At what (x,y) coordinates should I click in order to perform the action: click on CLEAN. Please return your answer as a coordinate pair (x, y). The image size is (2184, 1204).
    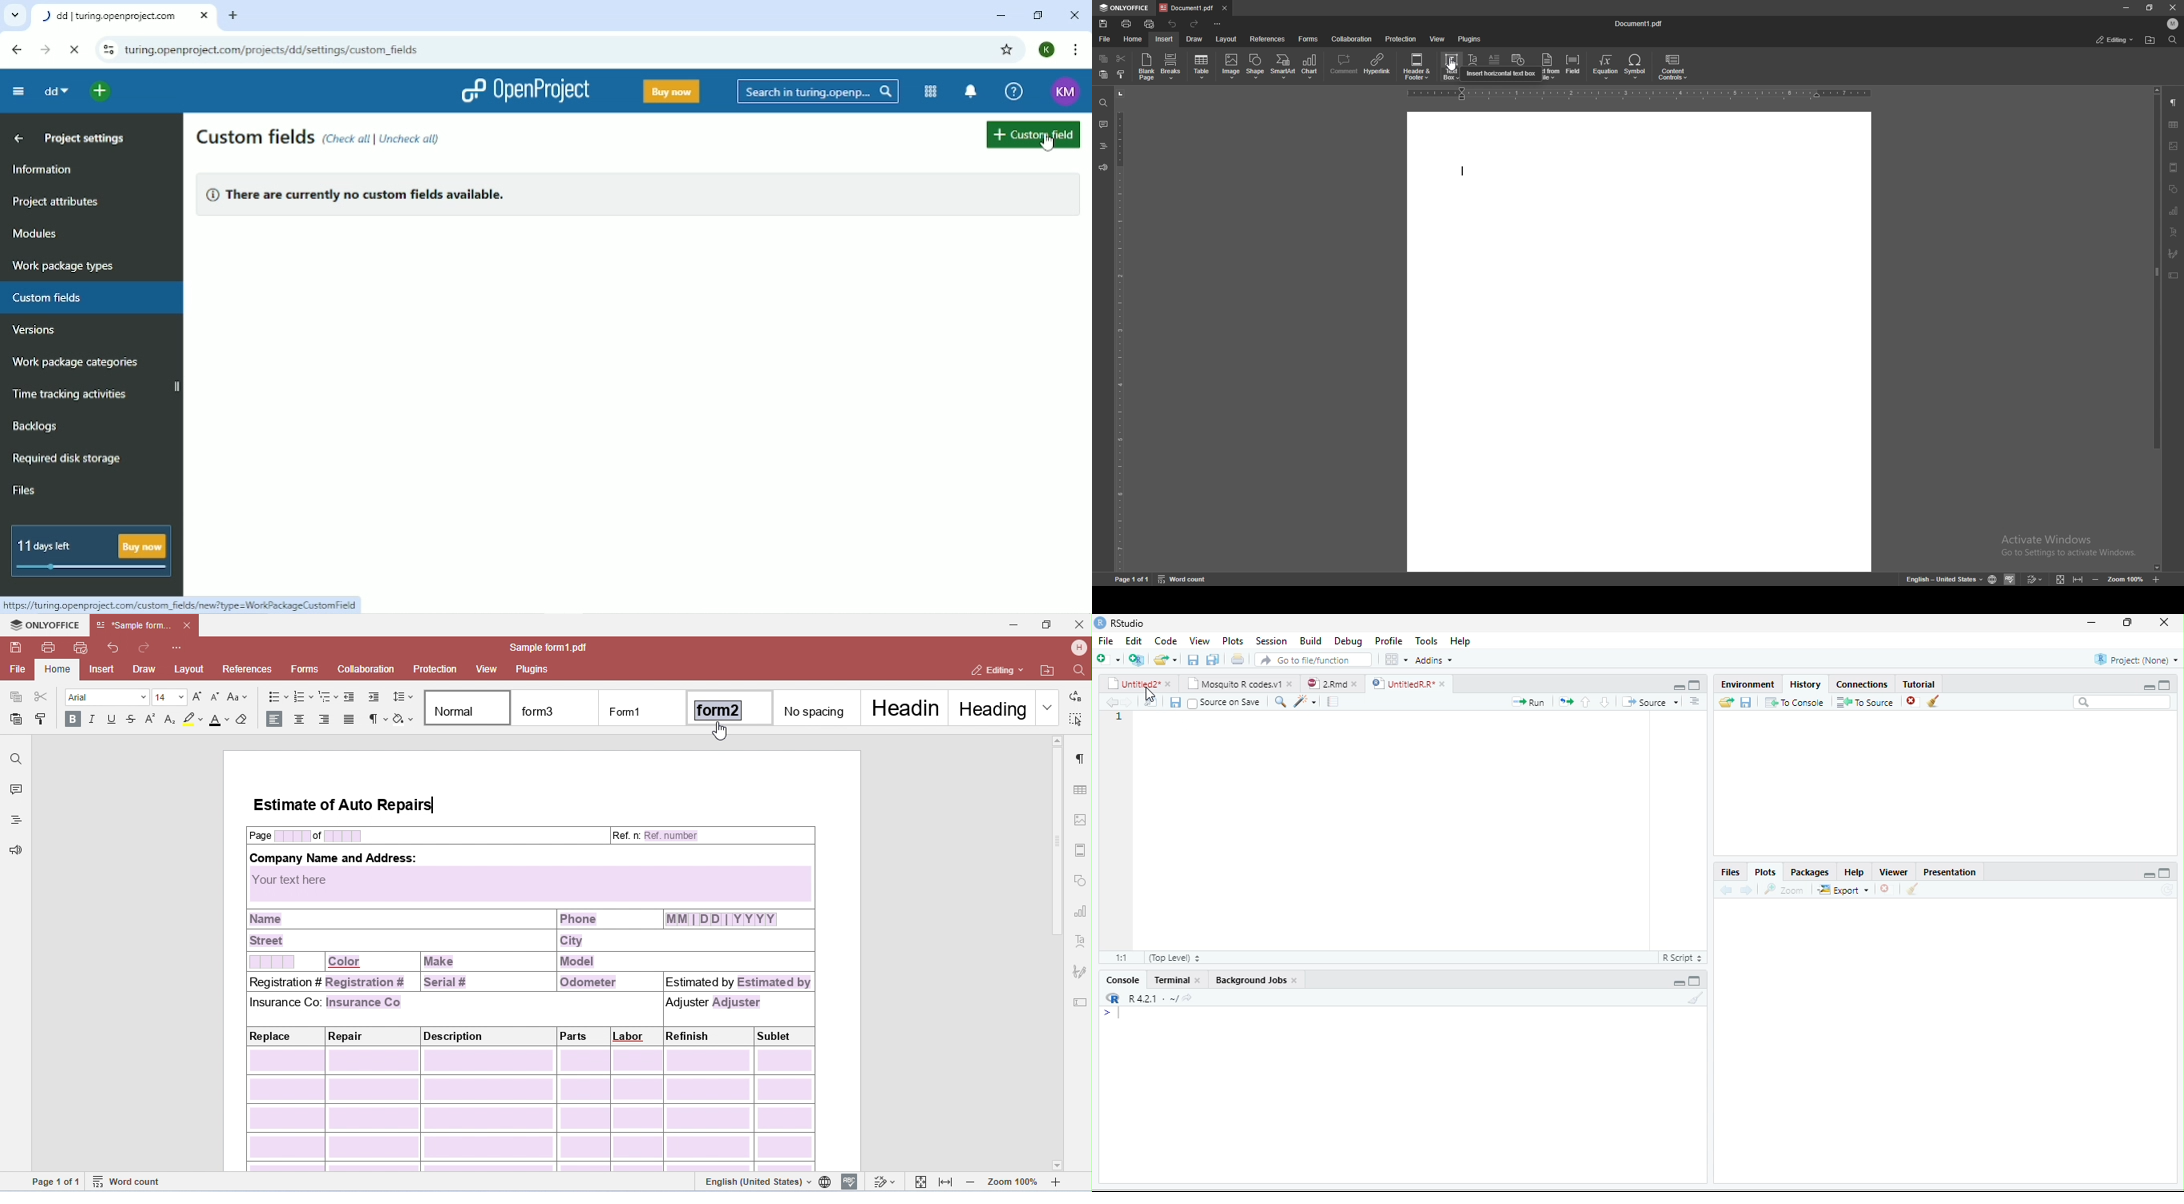
    Looking at the image, I should click on (1914, 891).